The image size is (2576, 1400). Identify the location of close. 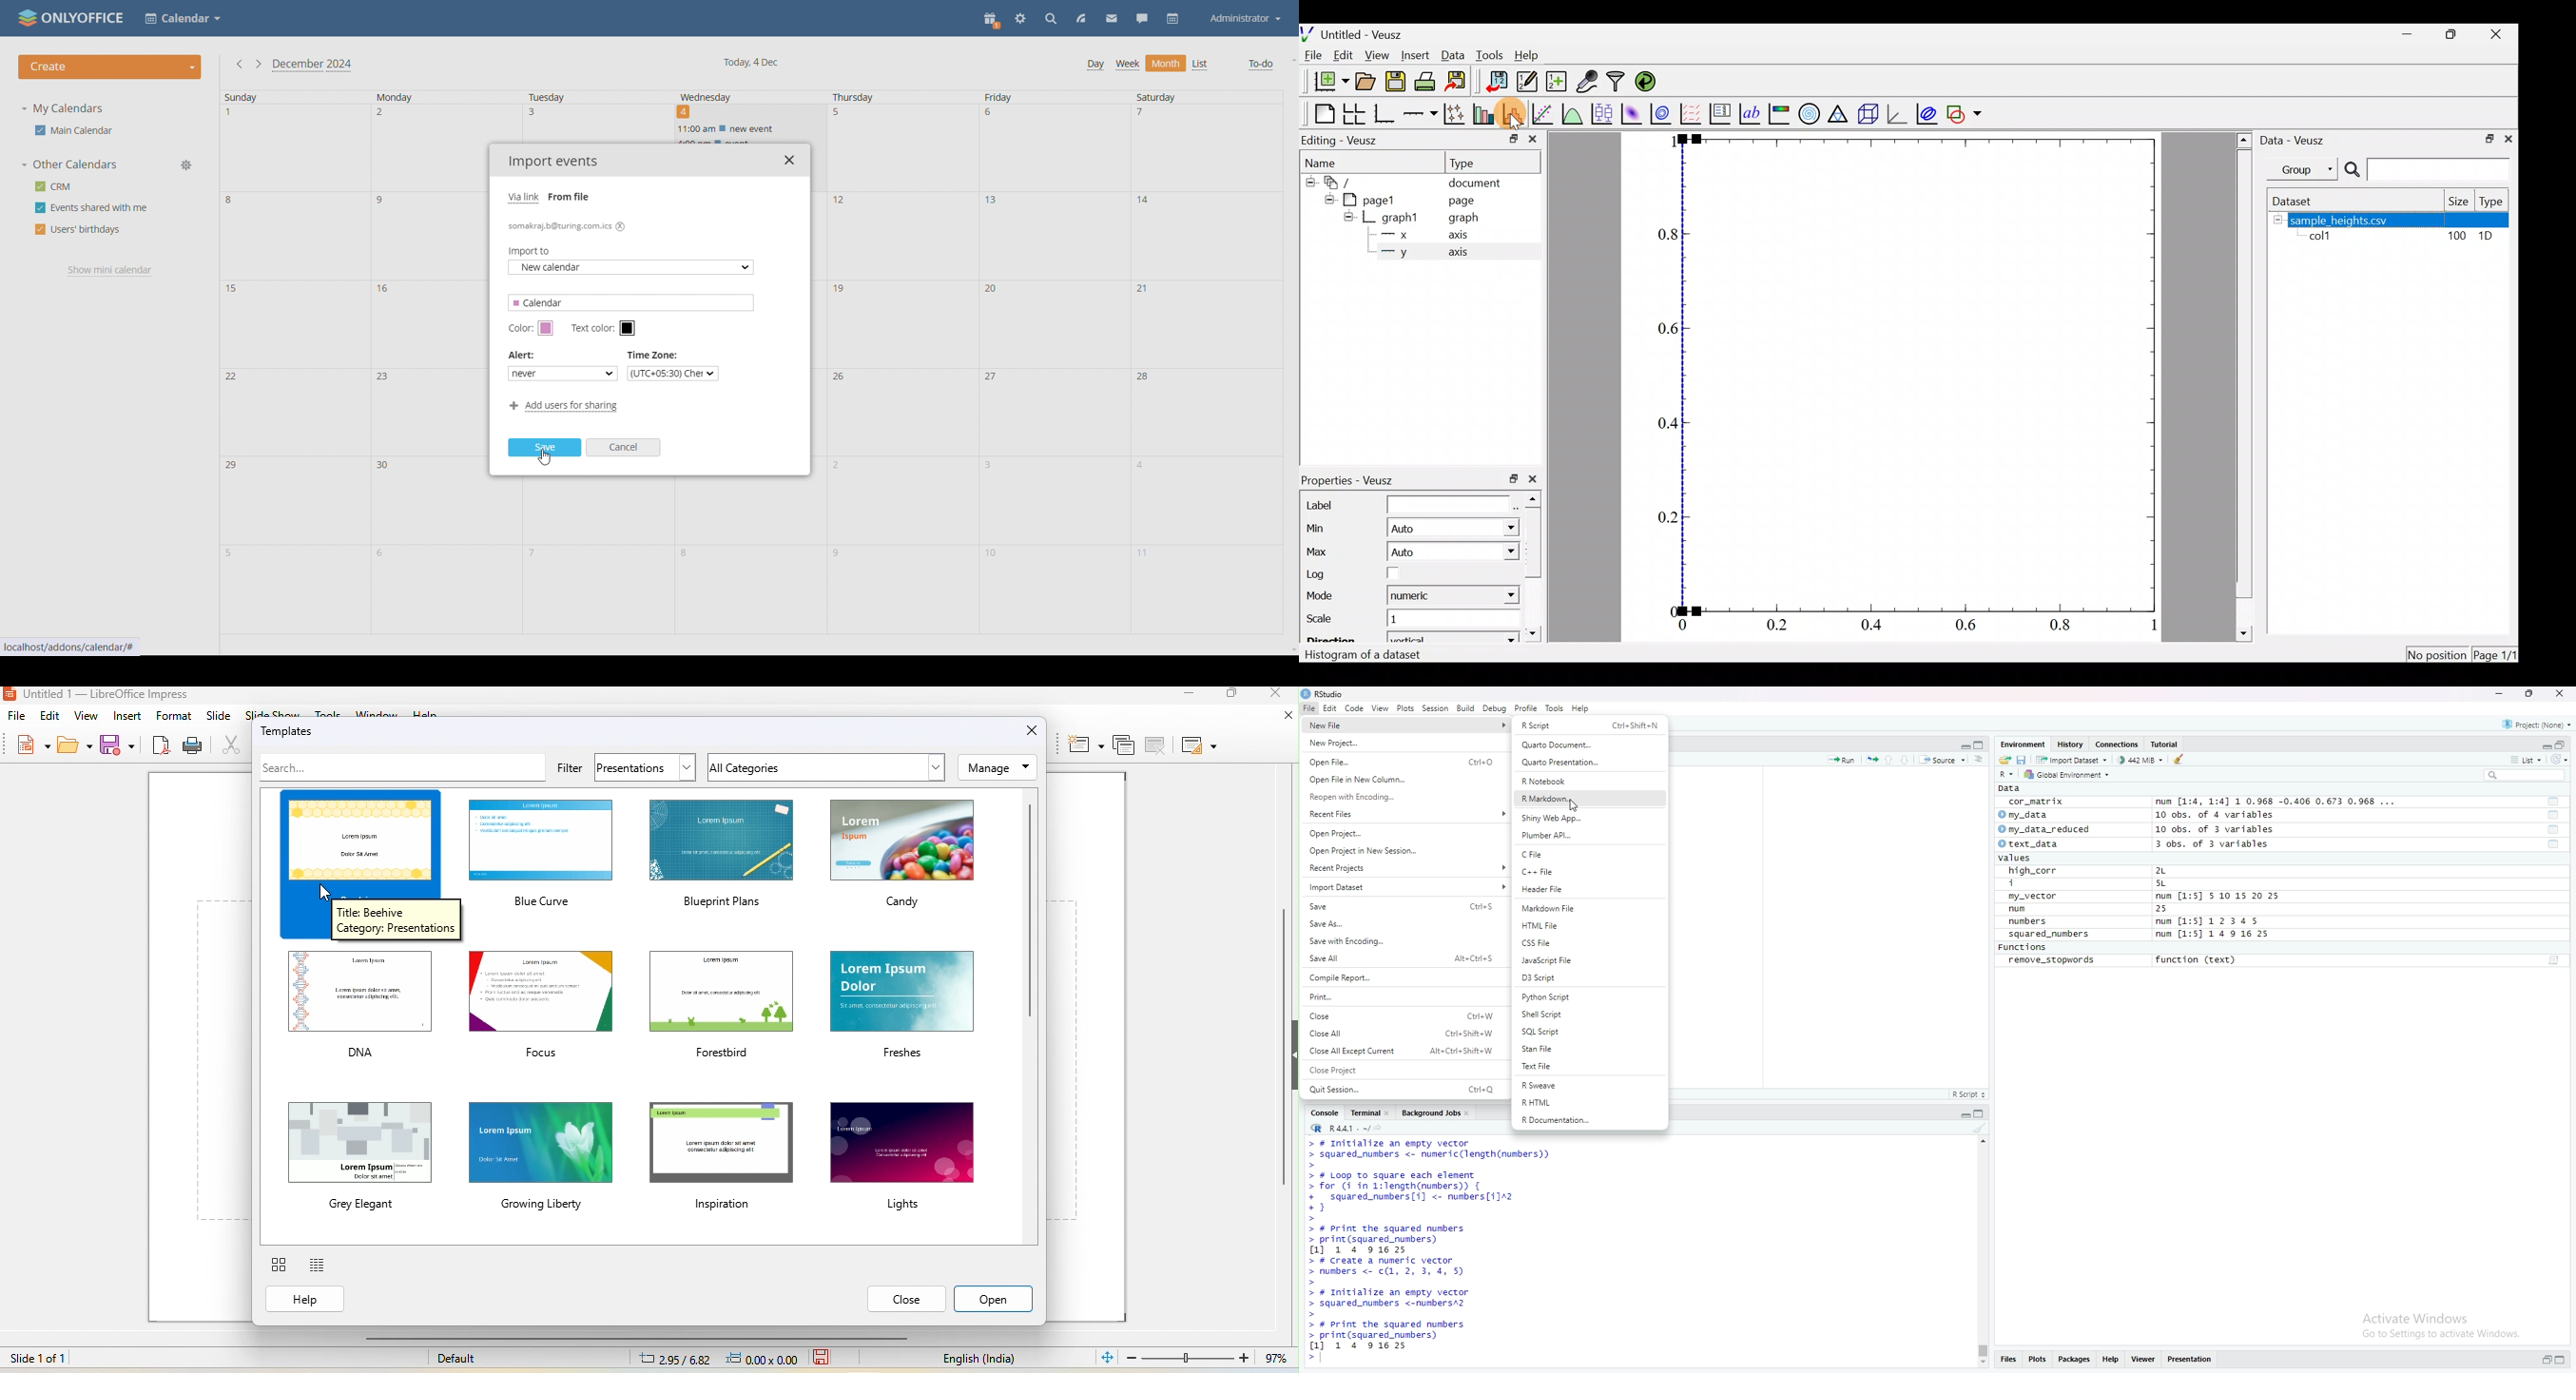
(2511, 139).